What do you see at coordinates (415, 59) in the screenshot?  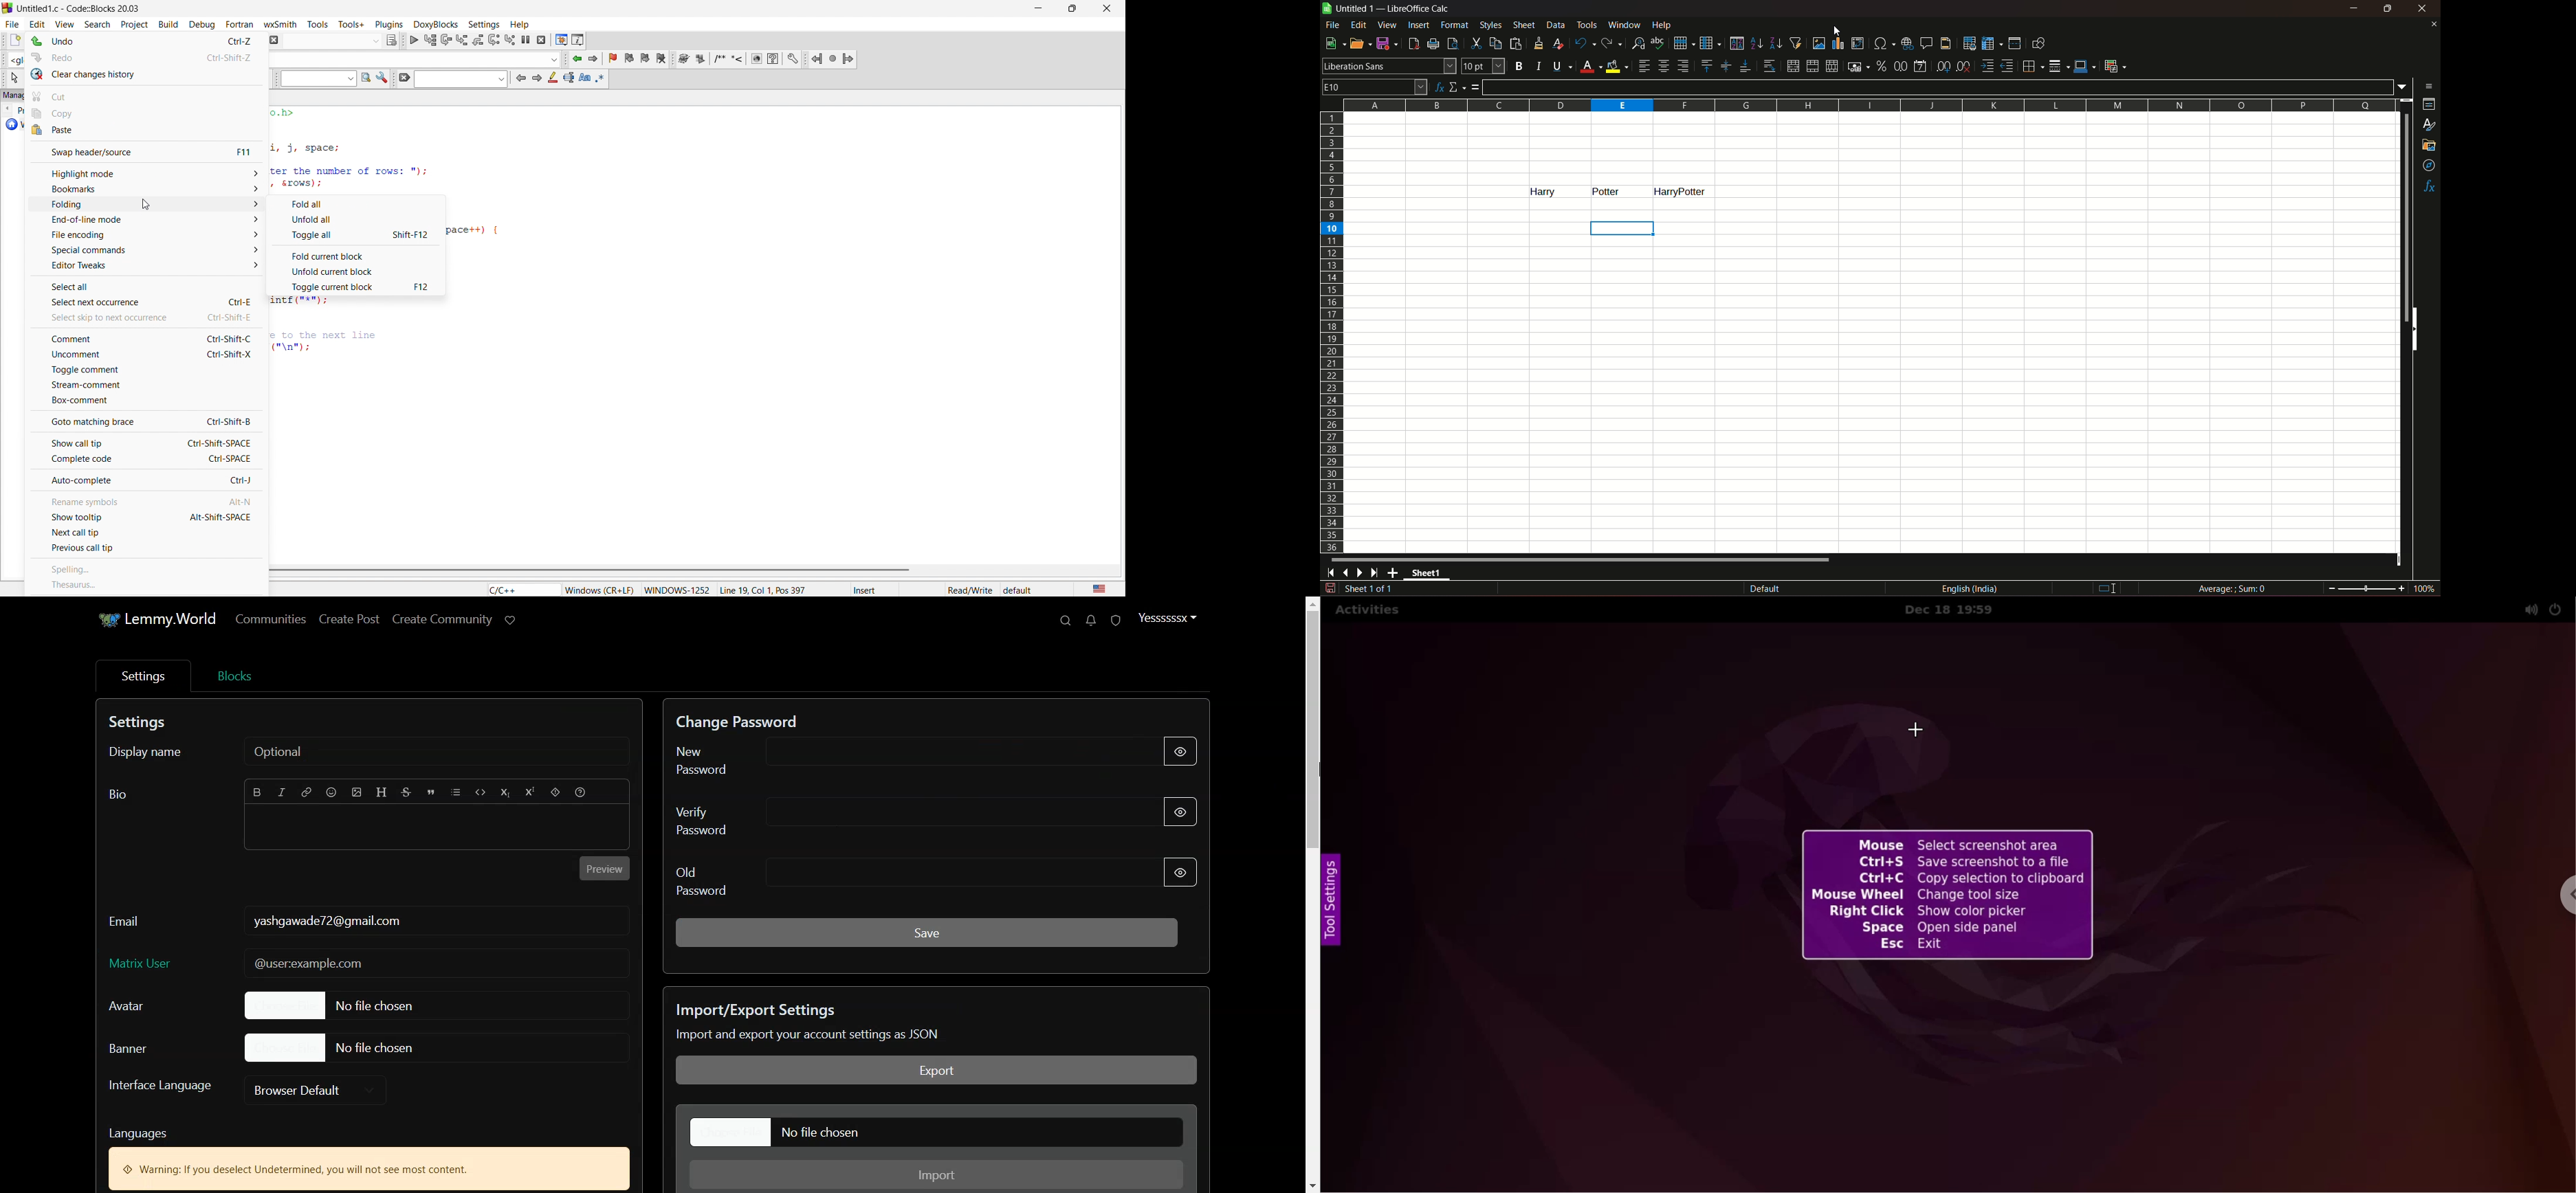 I see `function select` at bounding box center [415, 59].